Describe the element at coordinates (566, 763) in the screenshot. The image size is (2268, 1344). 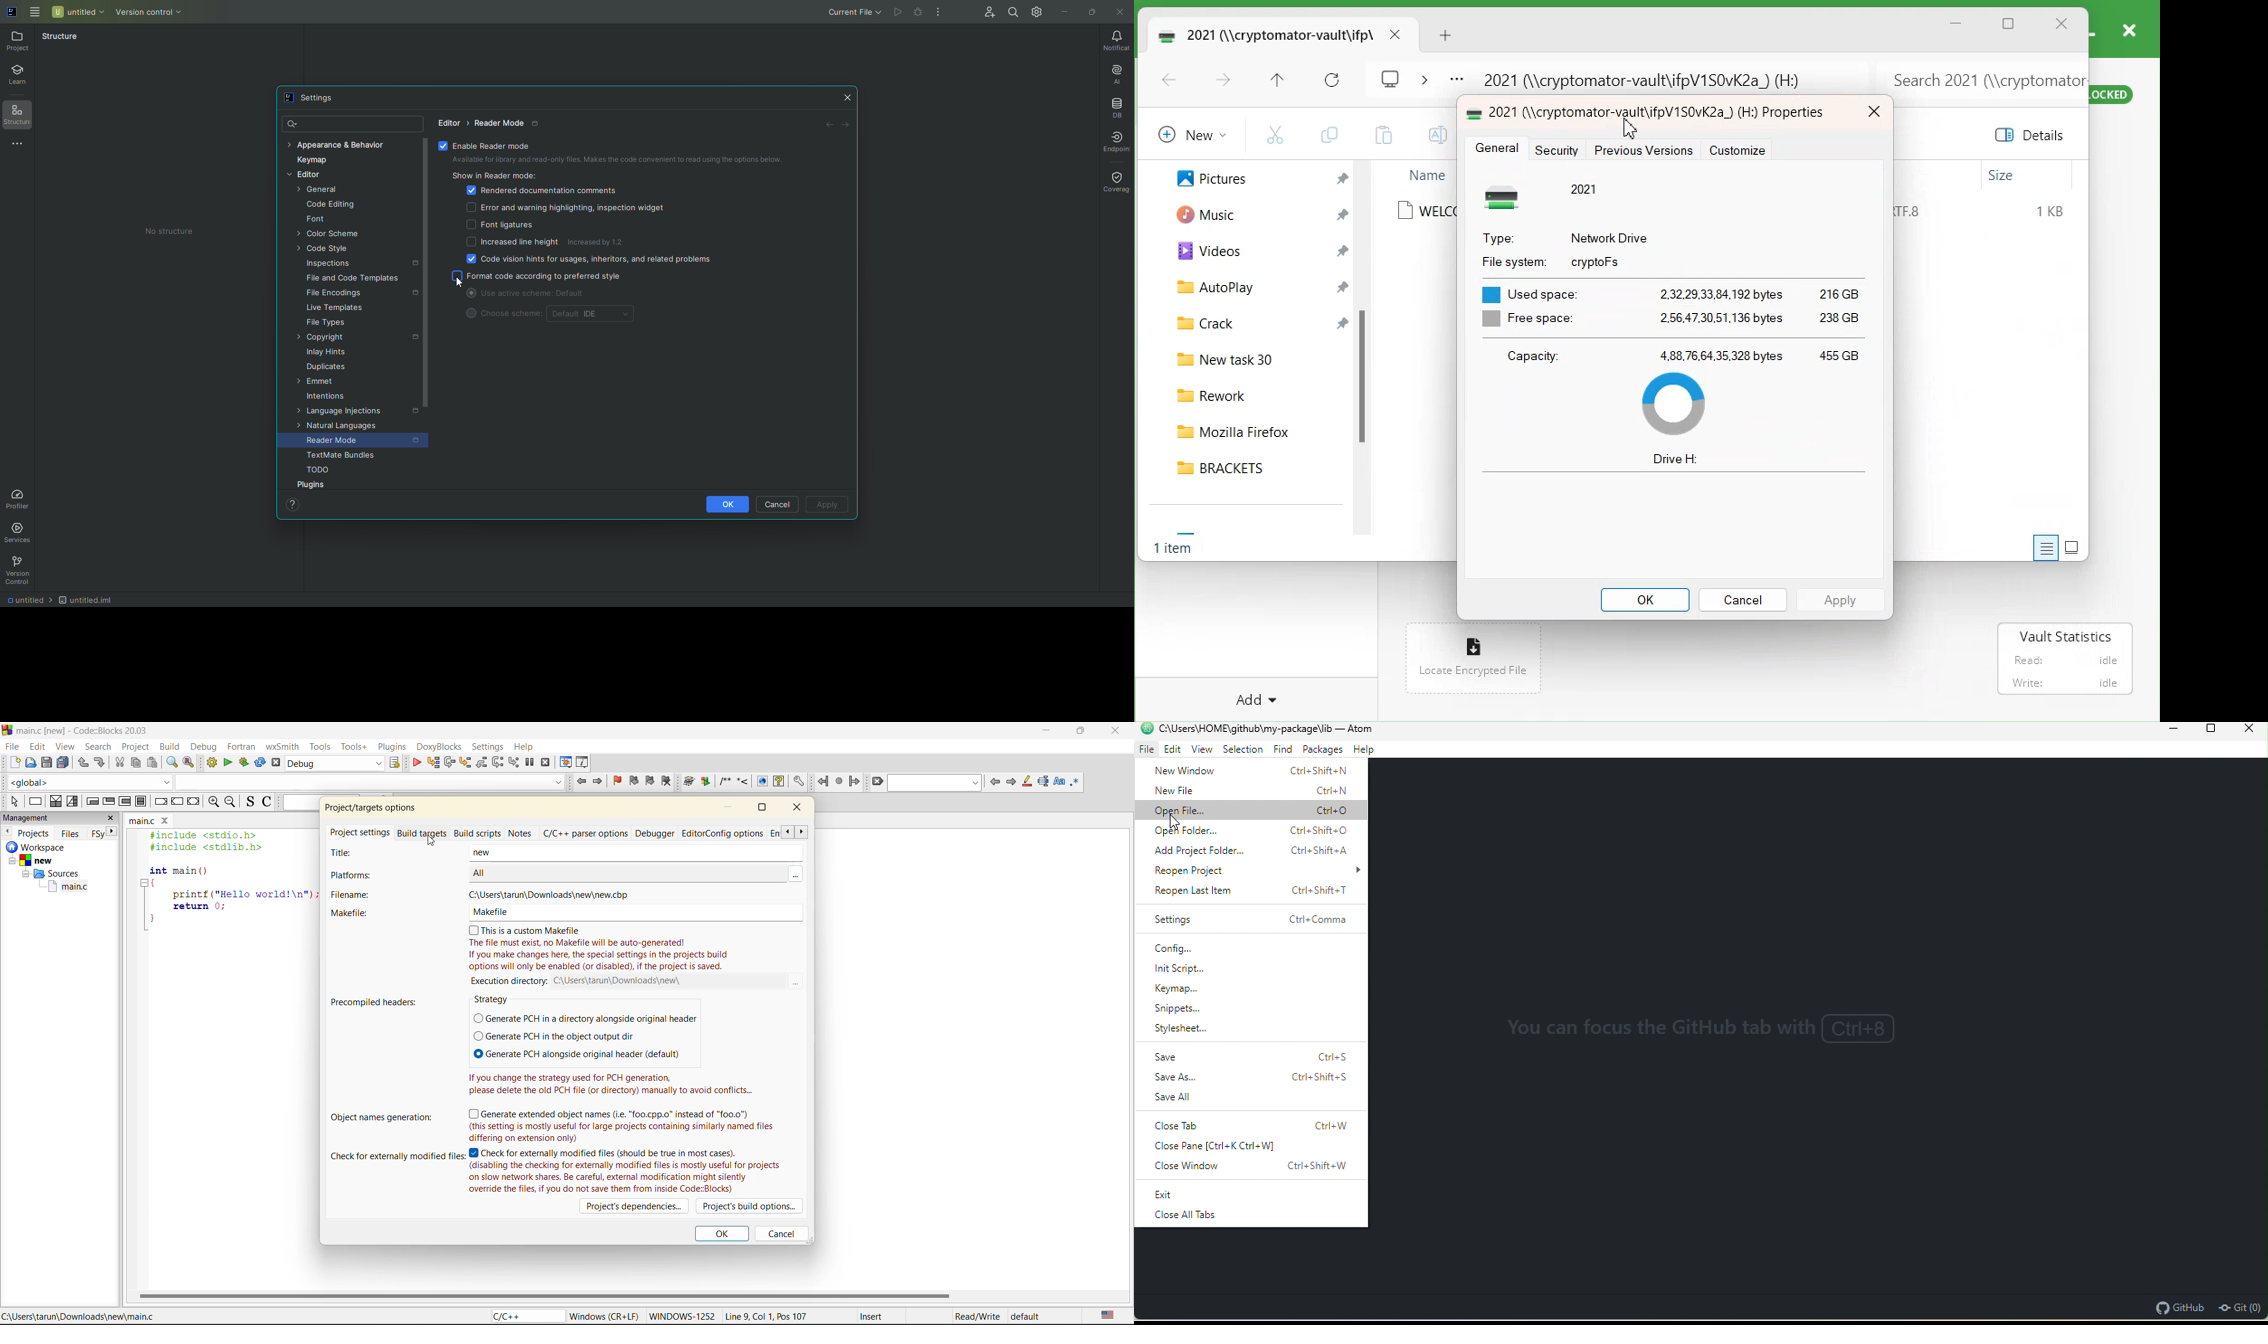
I see `debugging windows` at that location.